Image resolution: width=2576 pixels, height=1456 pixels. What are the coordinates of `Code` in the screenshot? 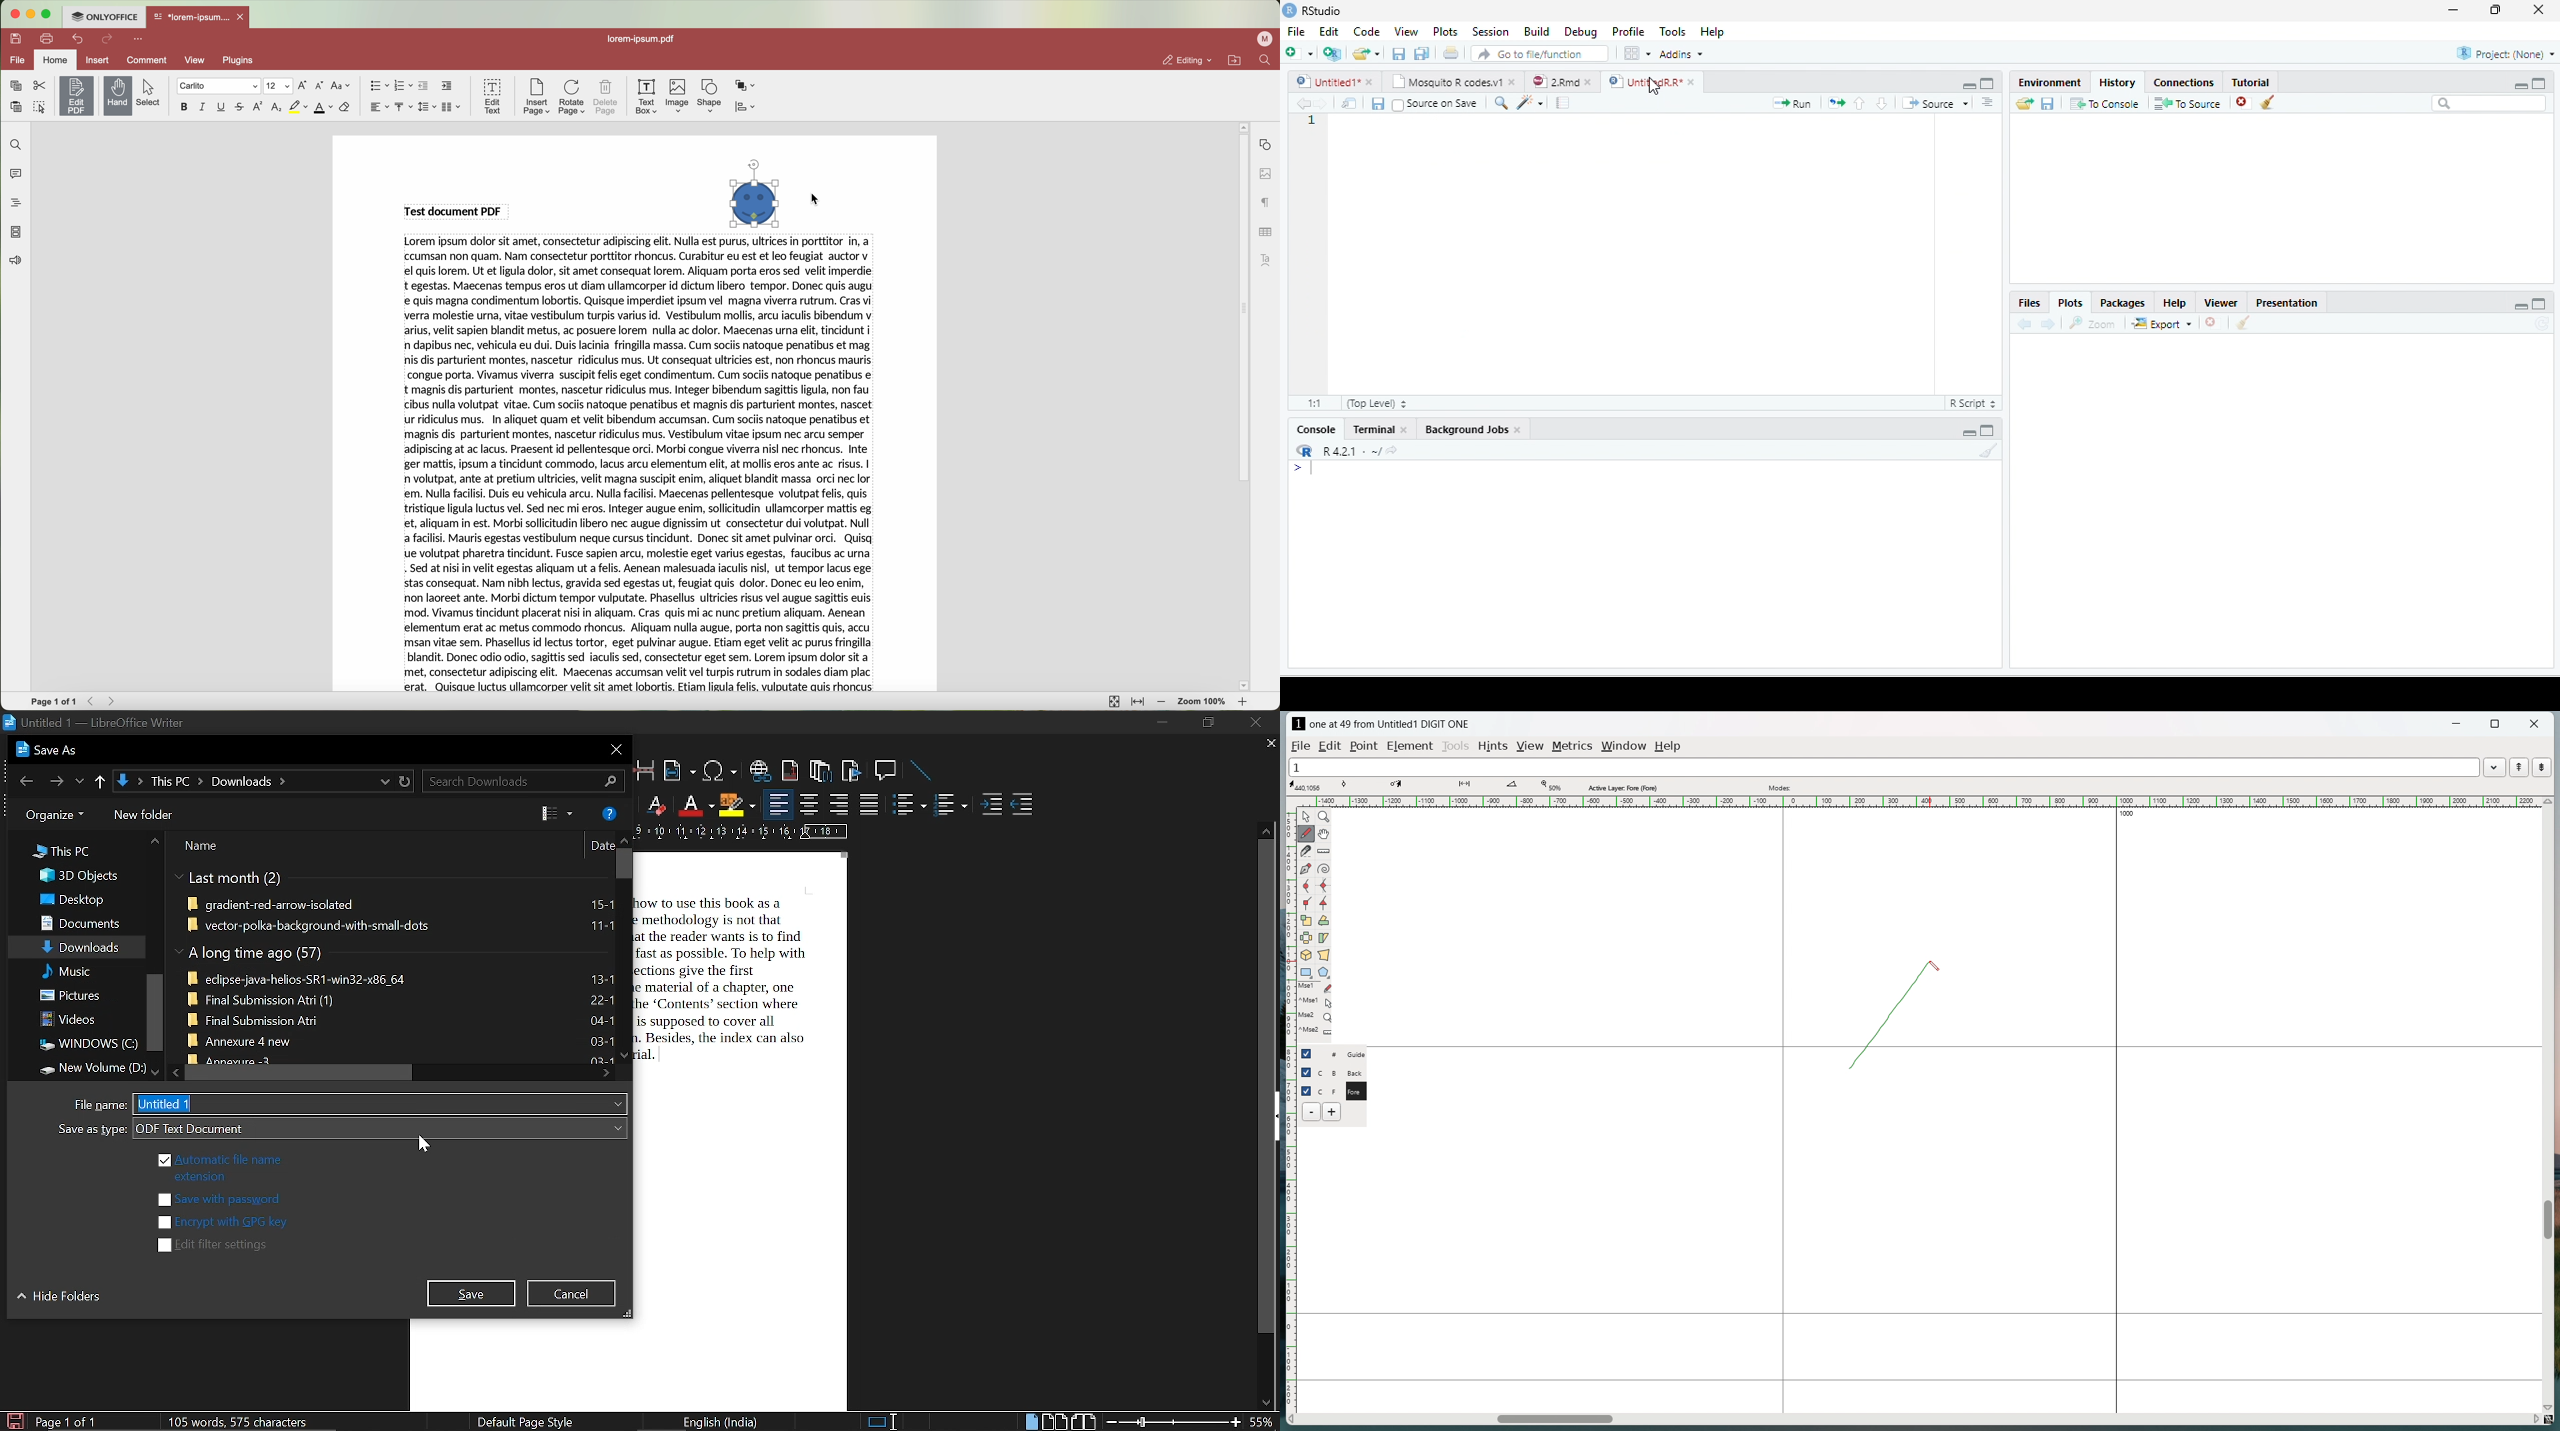 It's located at (1365, 31).